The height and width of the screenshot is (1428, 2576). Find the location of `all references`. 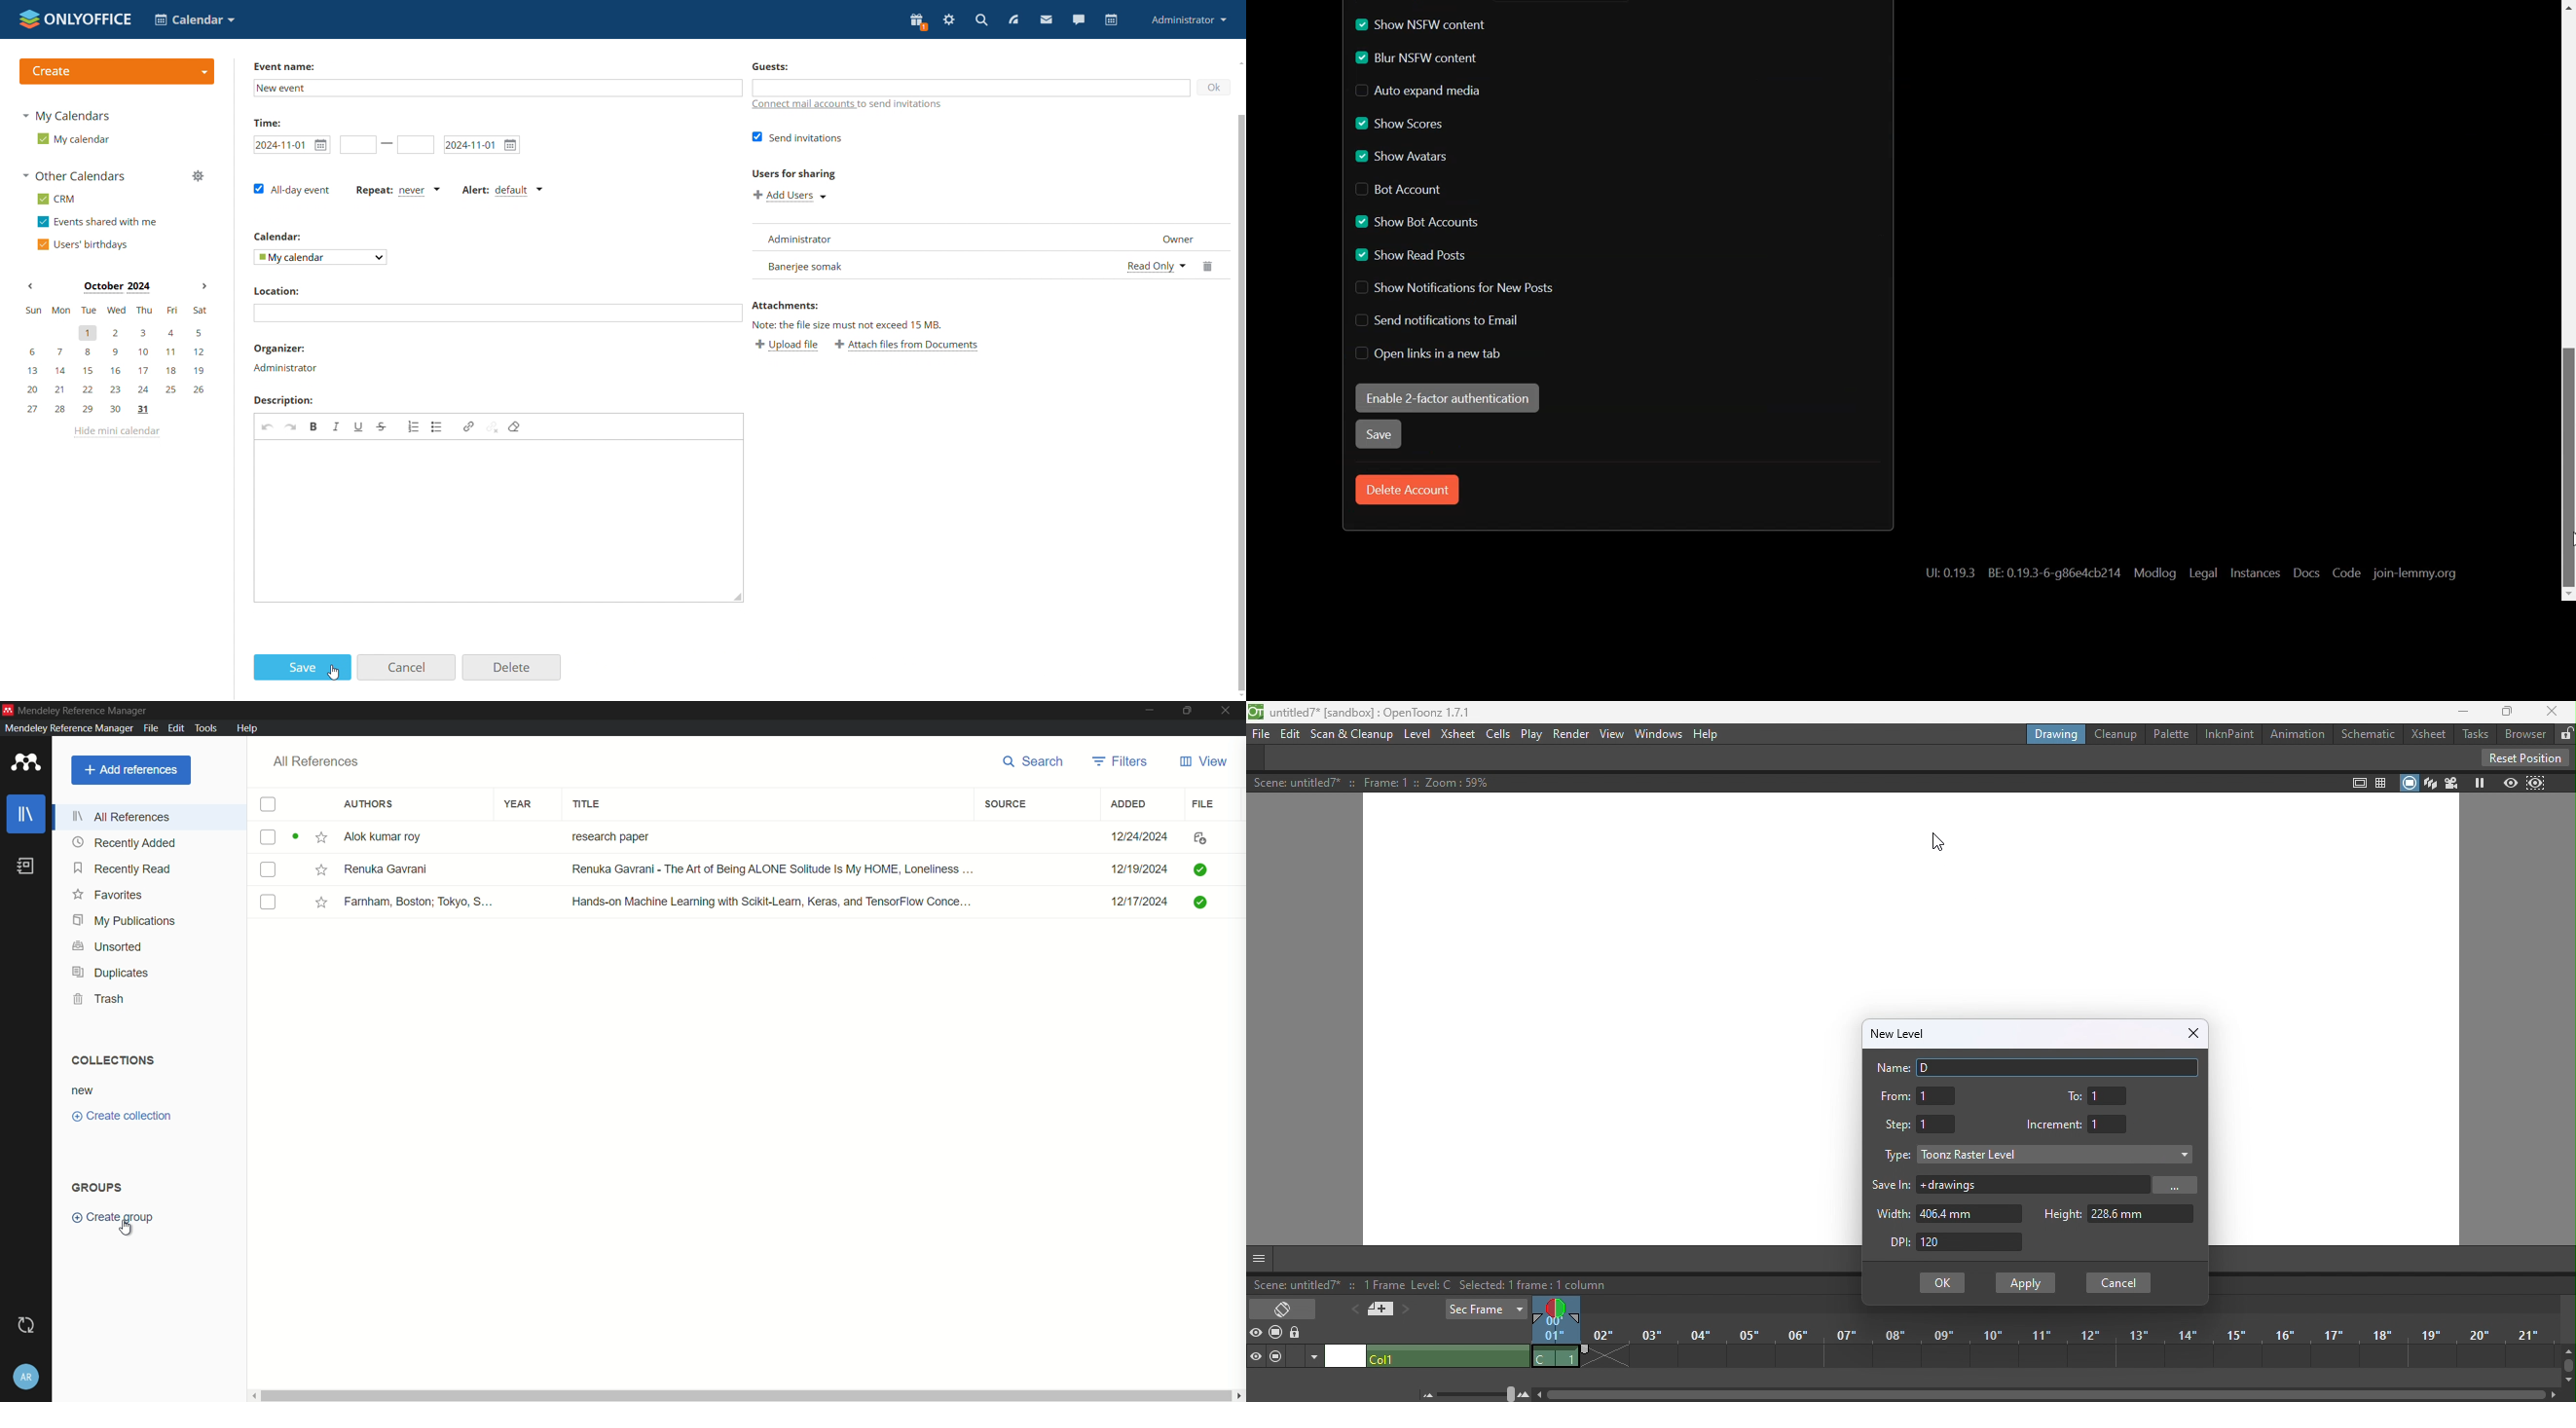

all references is located at coordinates (125, 816).